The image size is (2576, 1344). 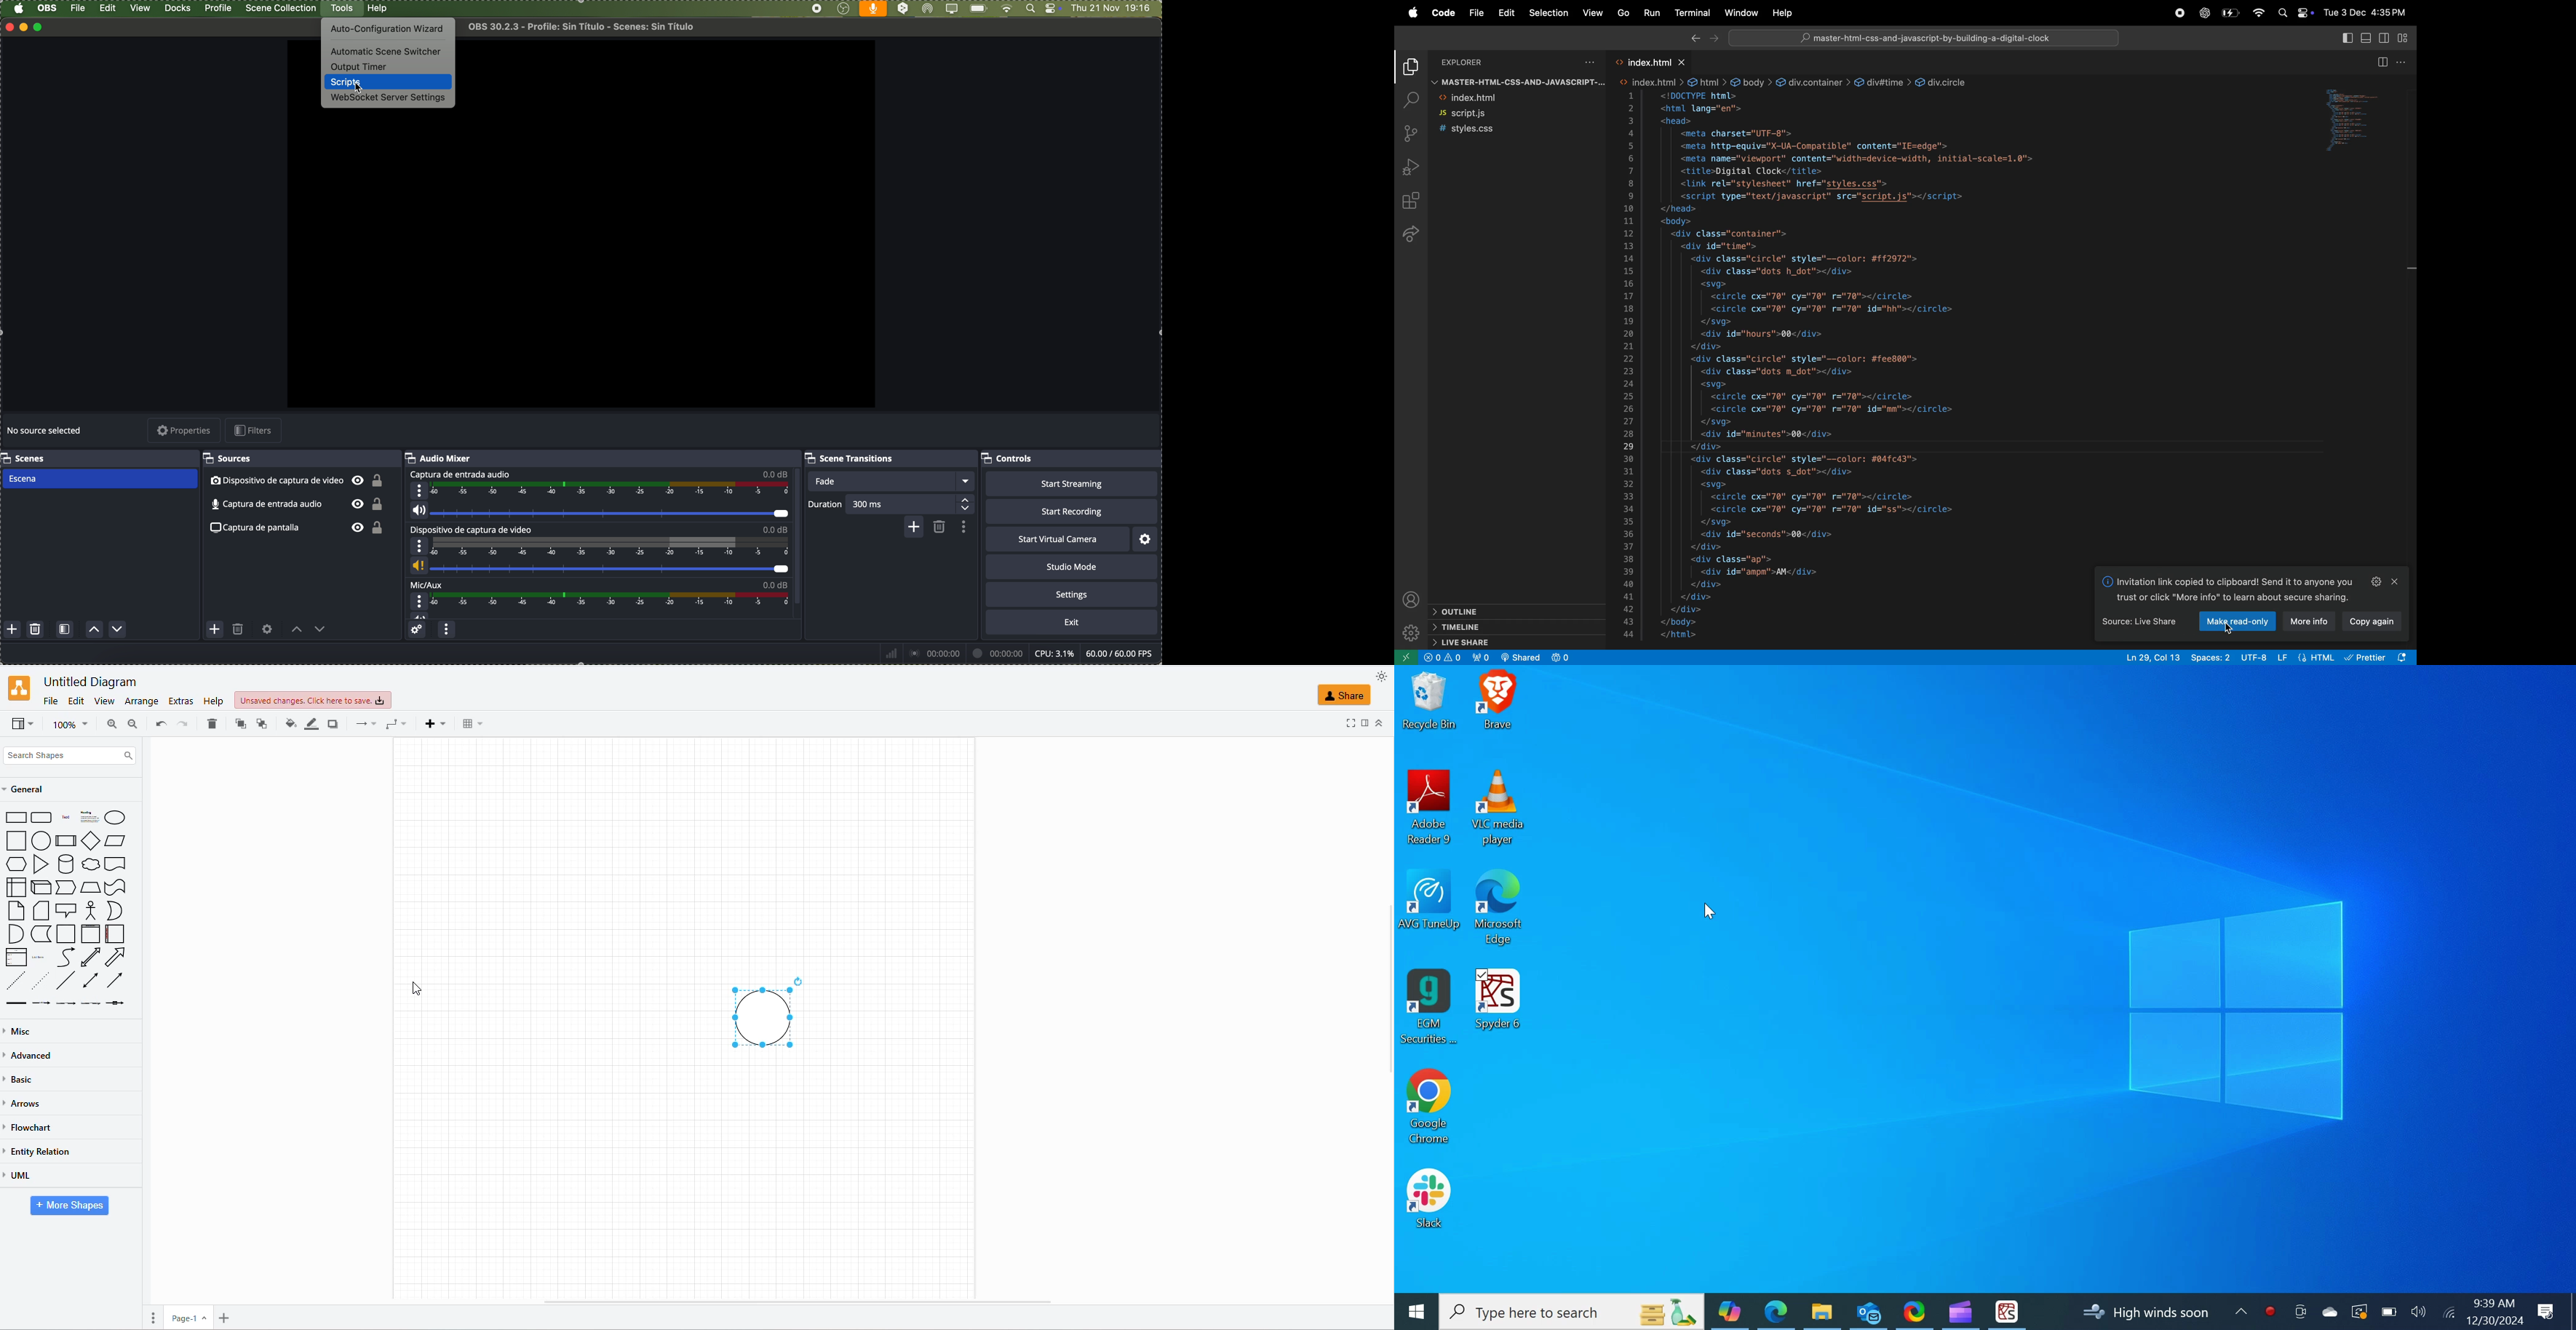 What do you see at coordinates (13, 979) in the screenshot?
I see `DASHED LINE` at bounding box center [13, 979].